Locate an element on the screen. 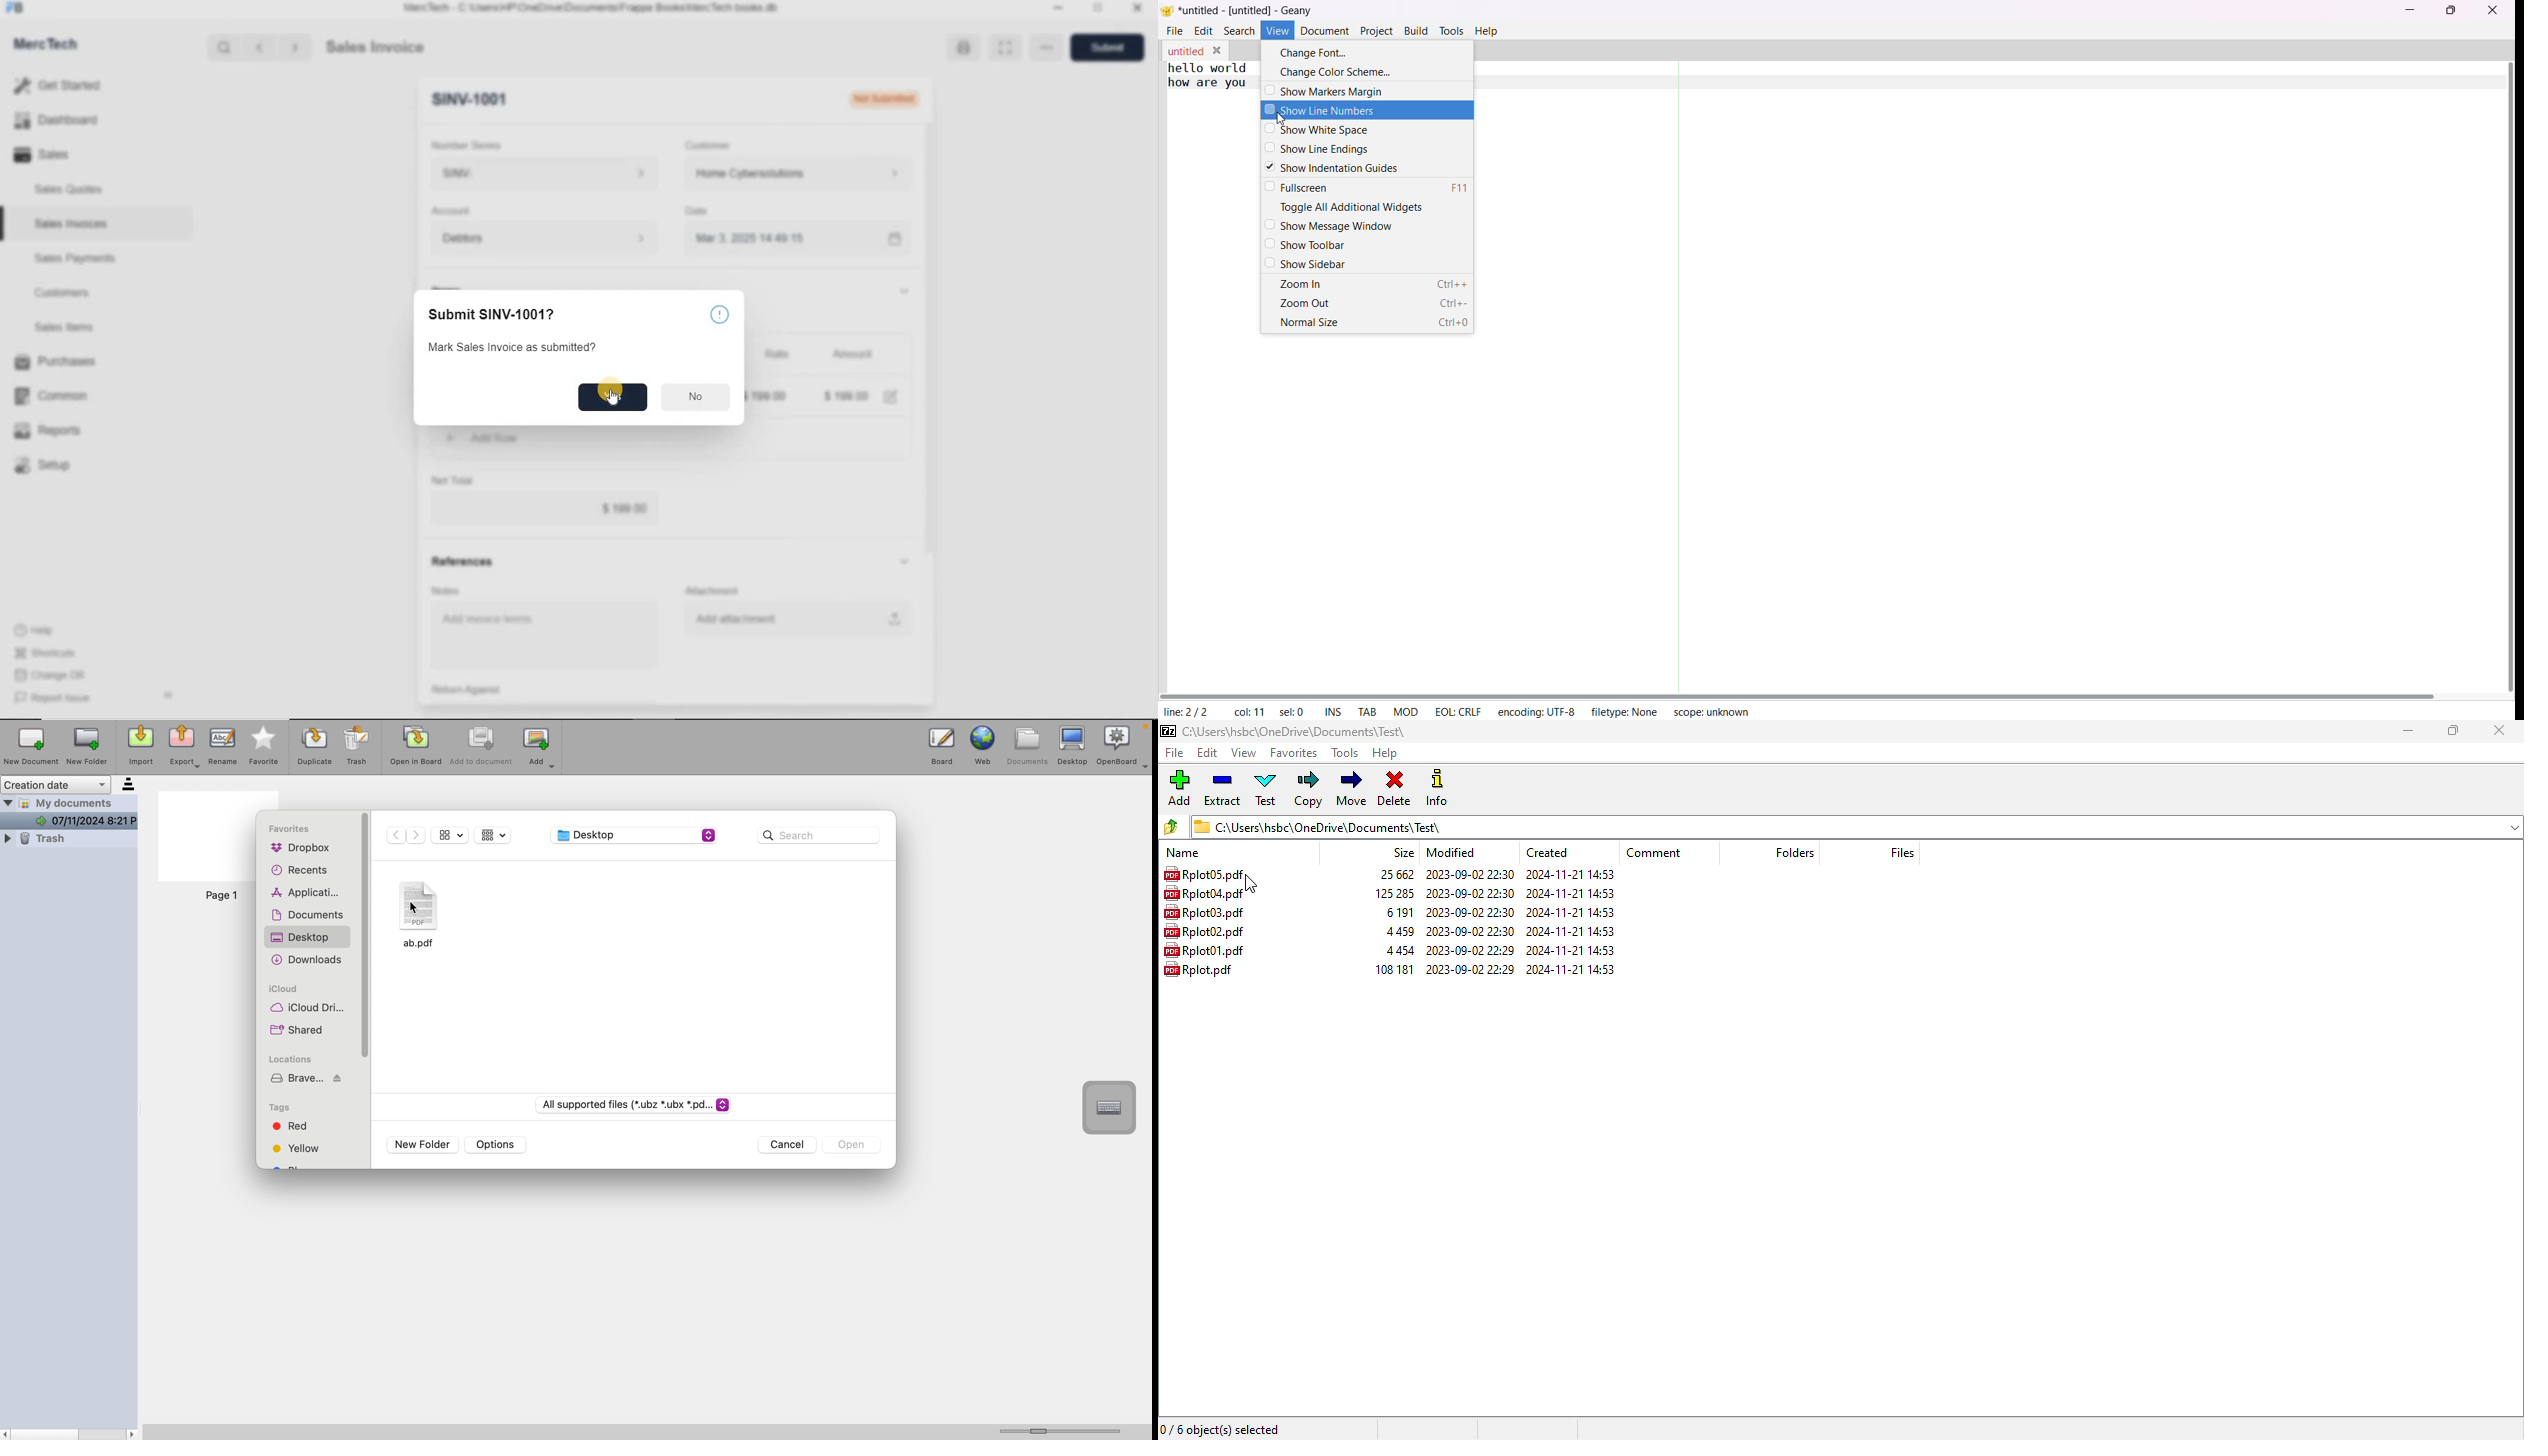 This screenshot has width=2548, height=1456. Rate is located at coordinates (776, 355).